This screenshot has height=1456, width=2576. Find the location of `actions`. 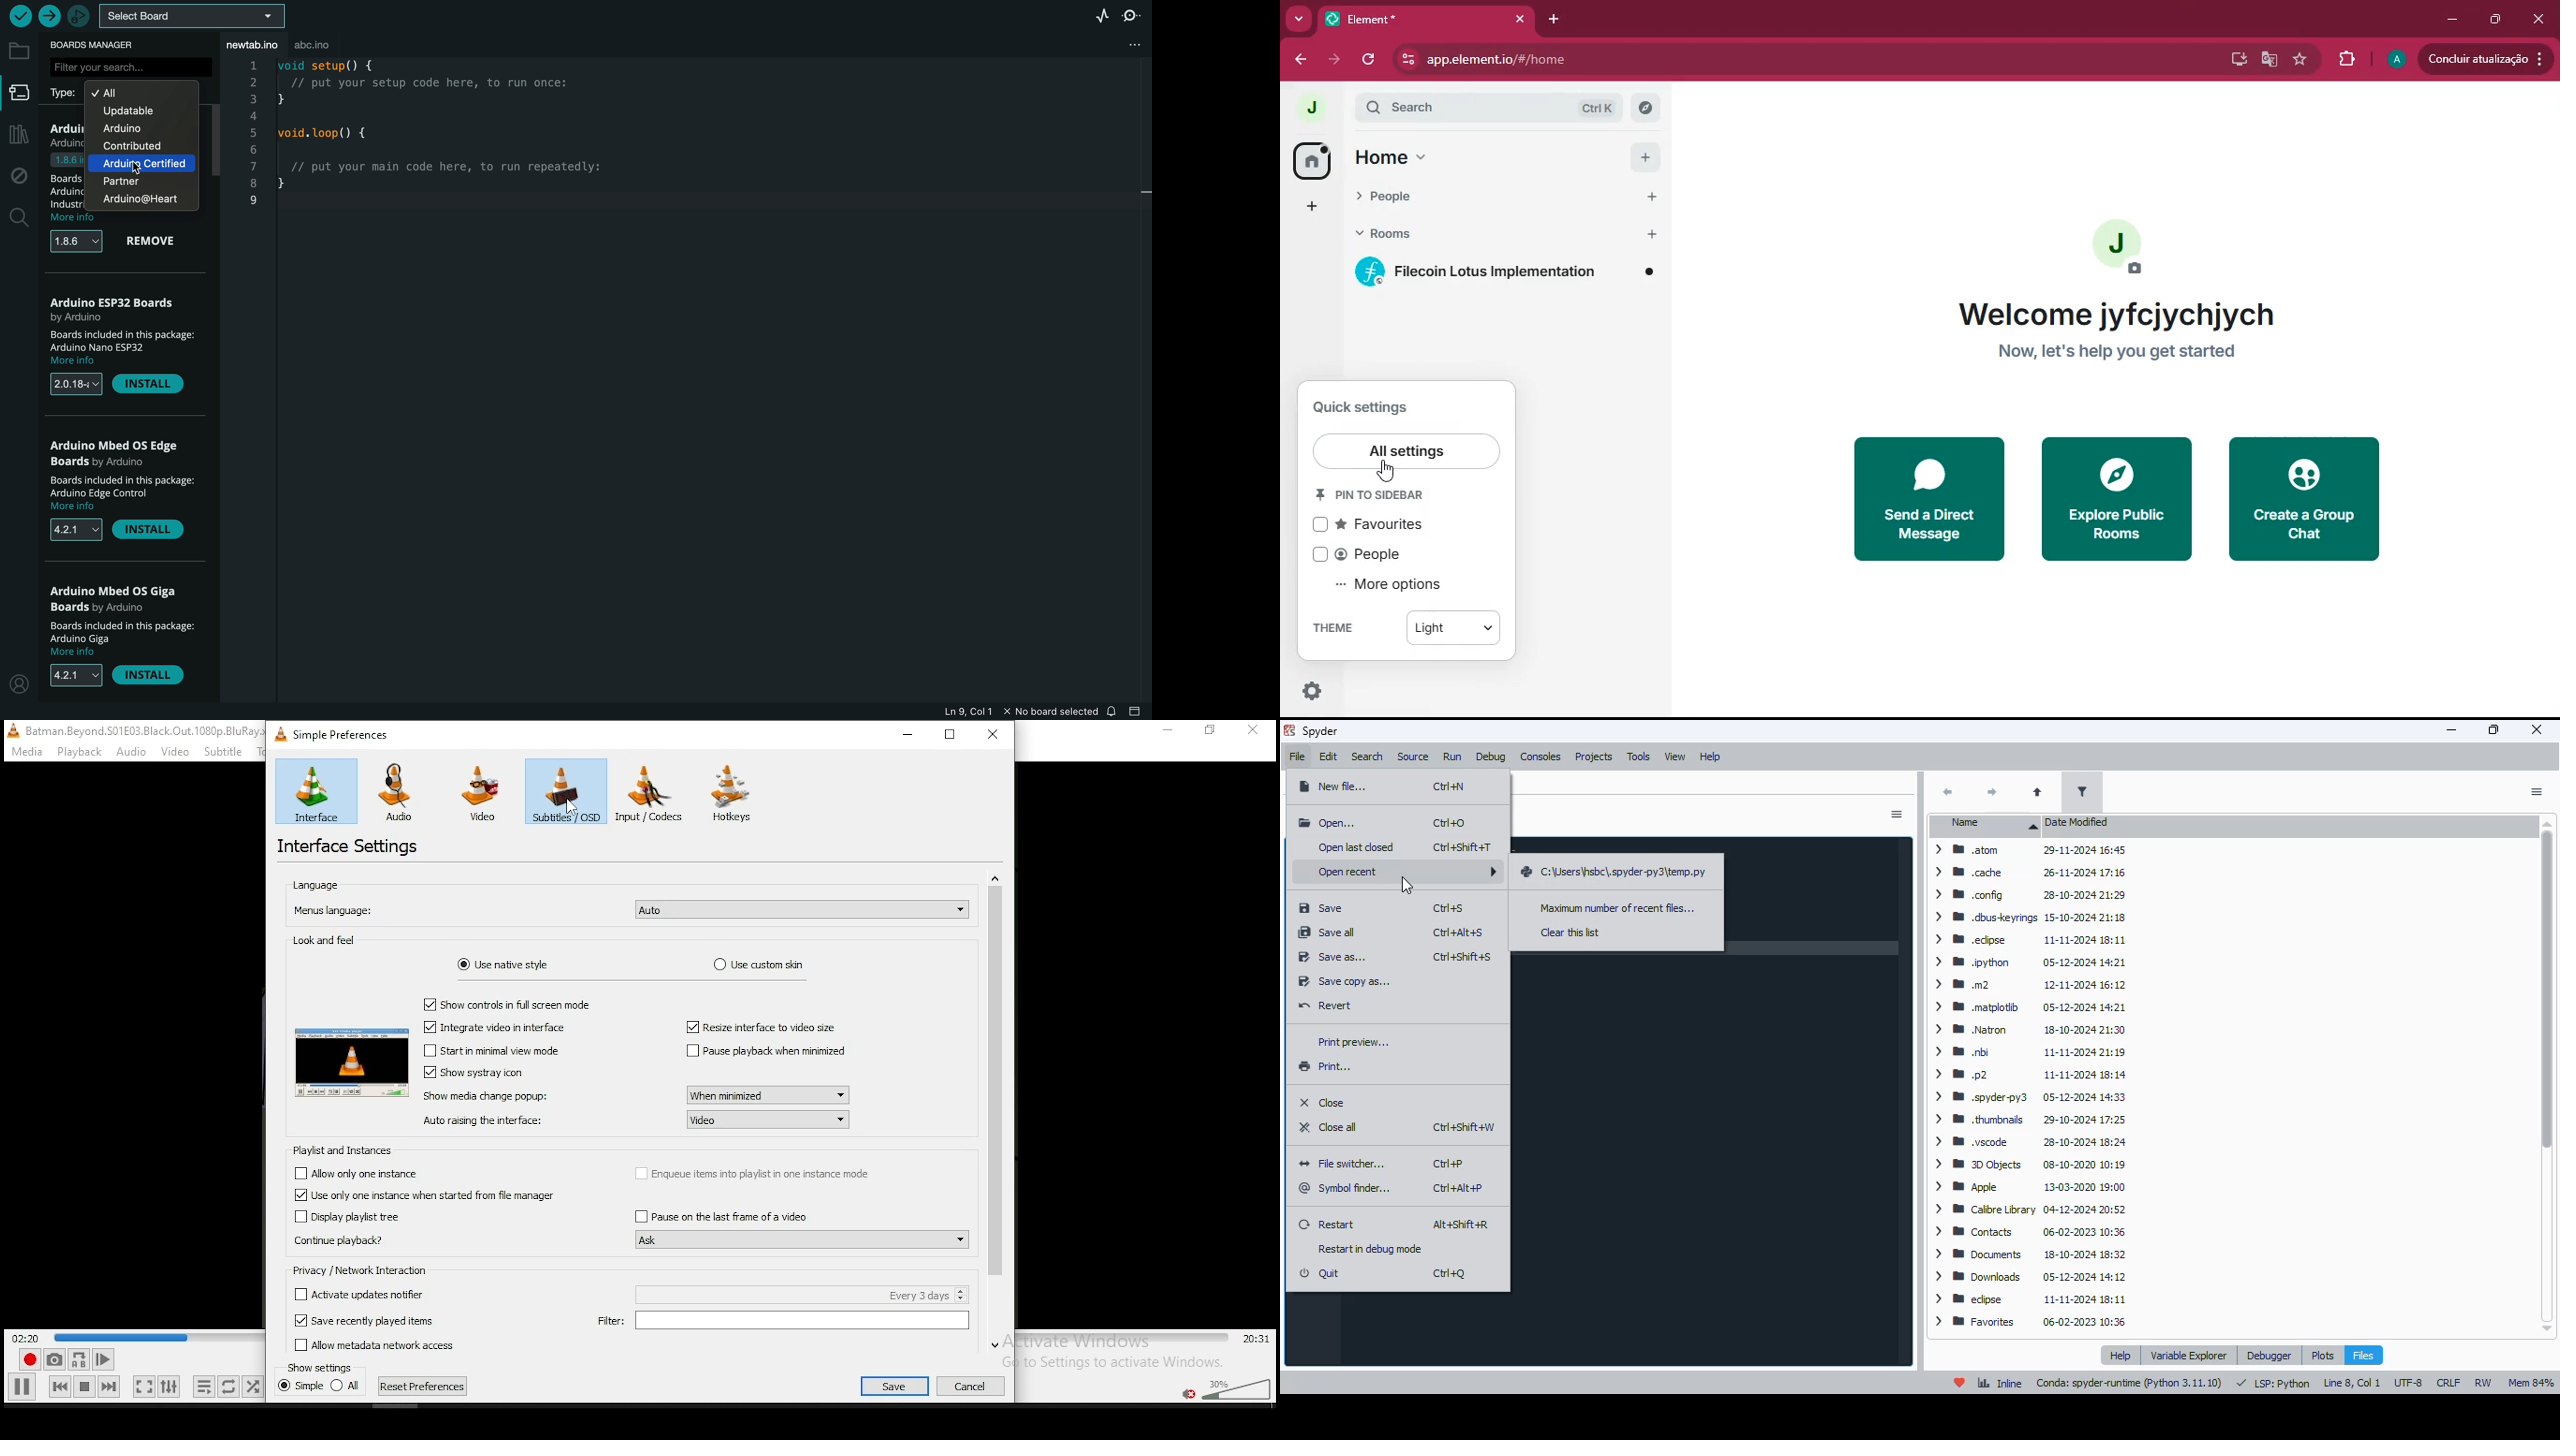

actions is located at coordinates (2536, 792).